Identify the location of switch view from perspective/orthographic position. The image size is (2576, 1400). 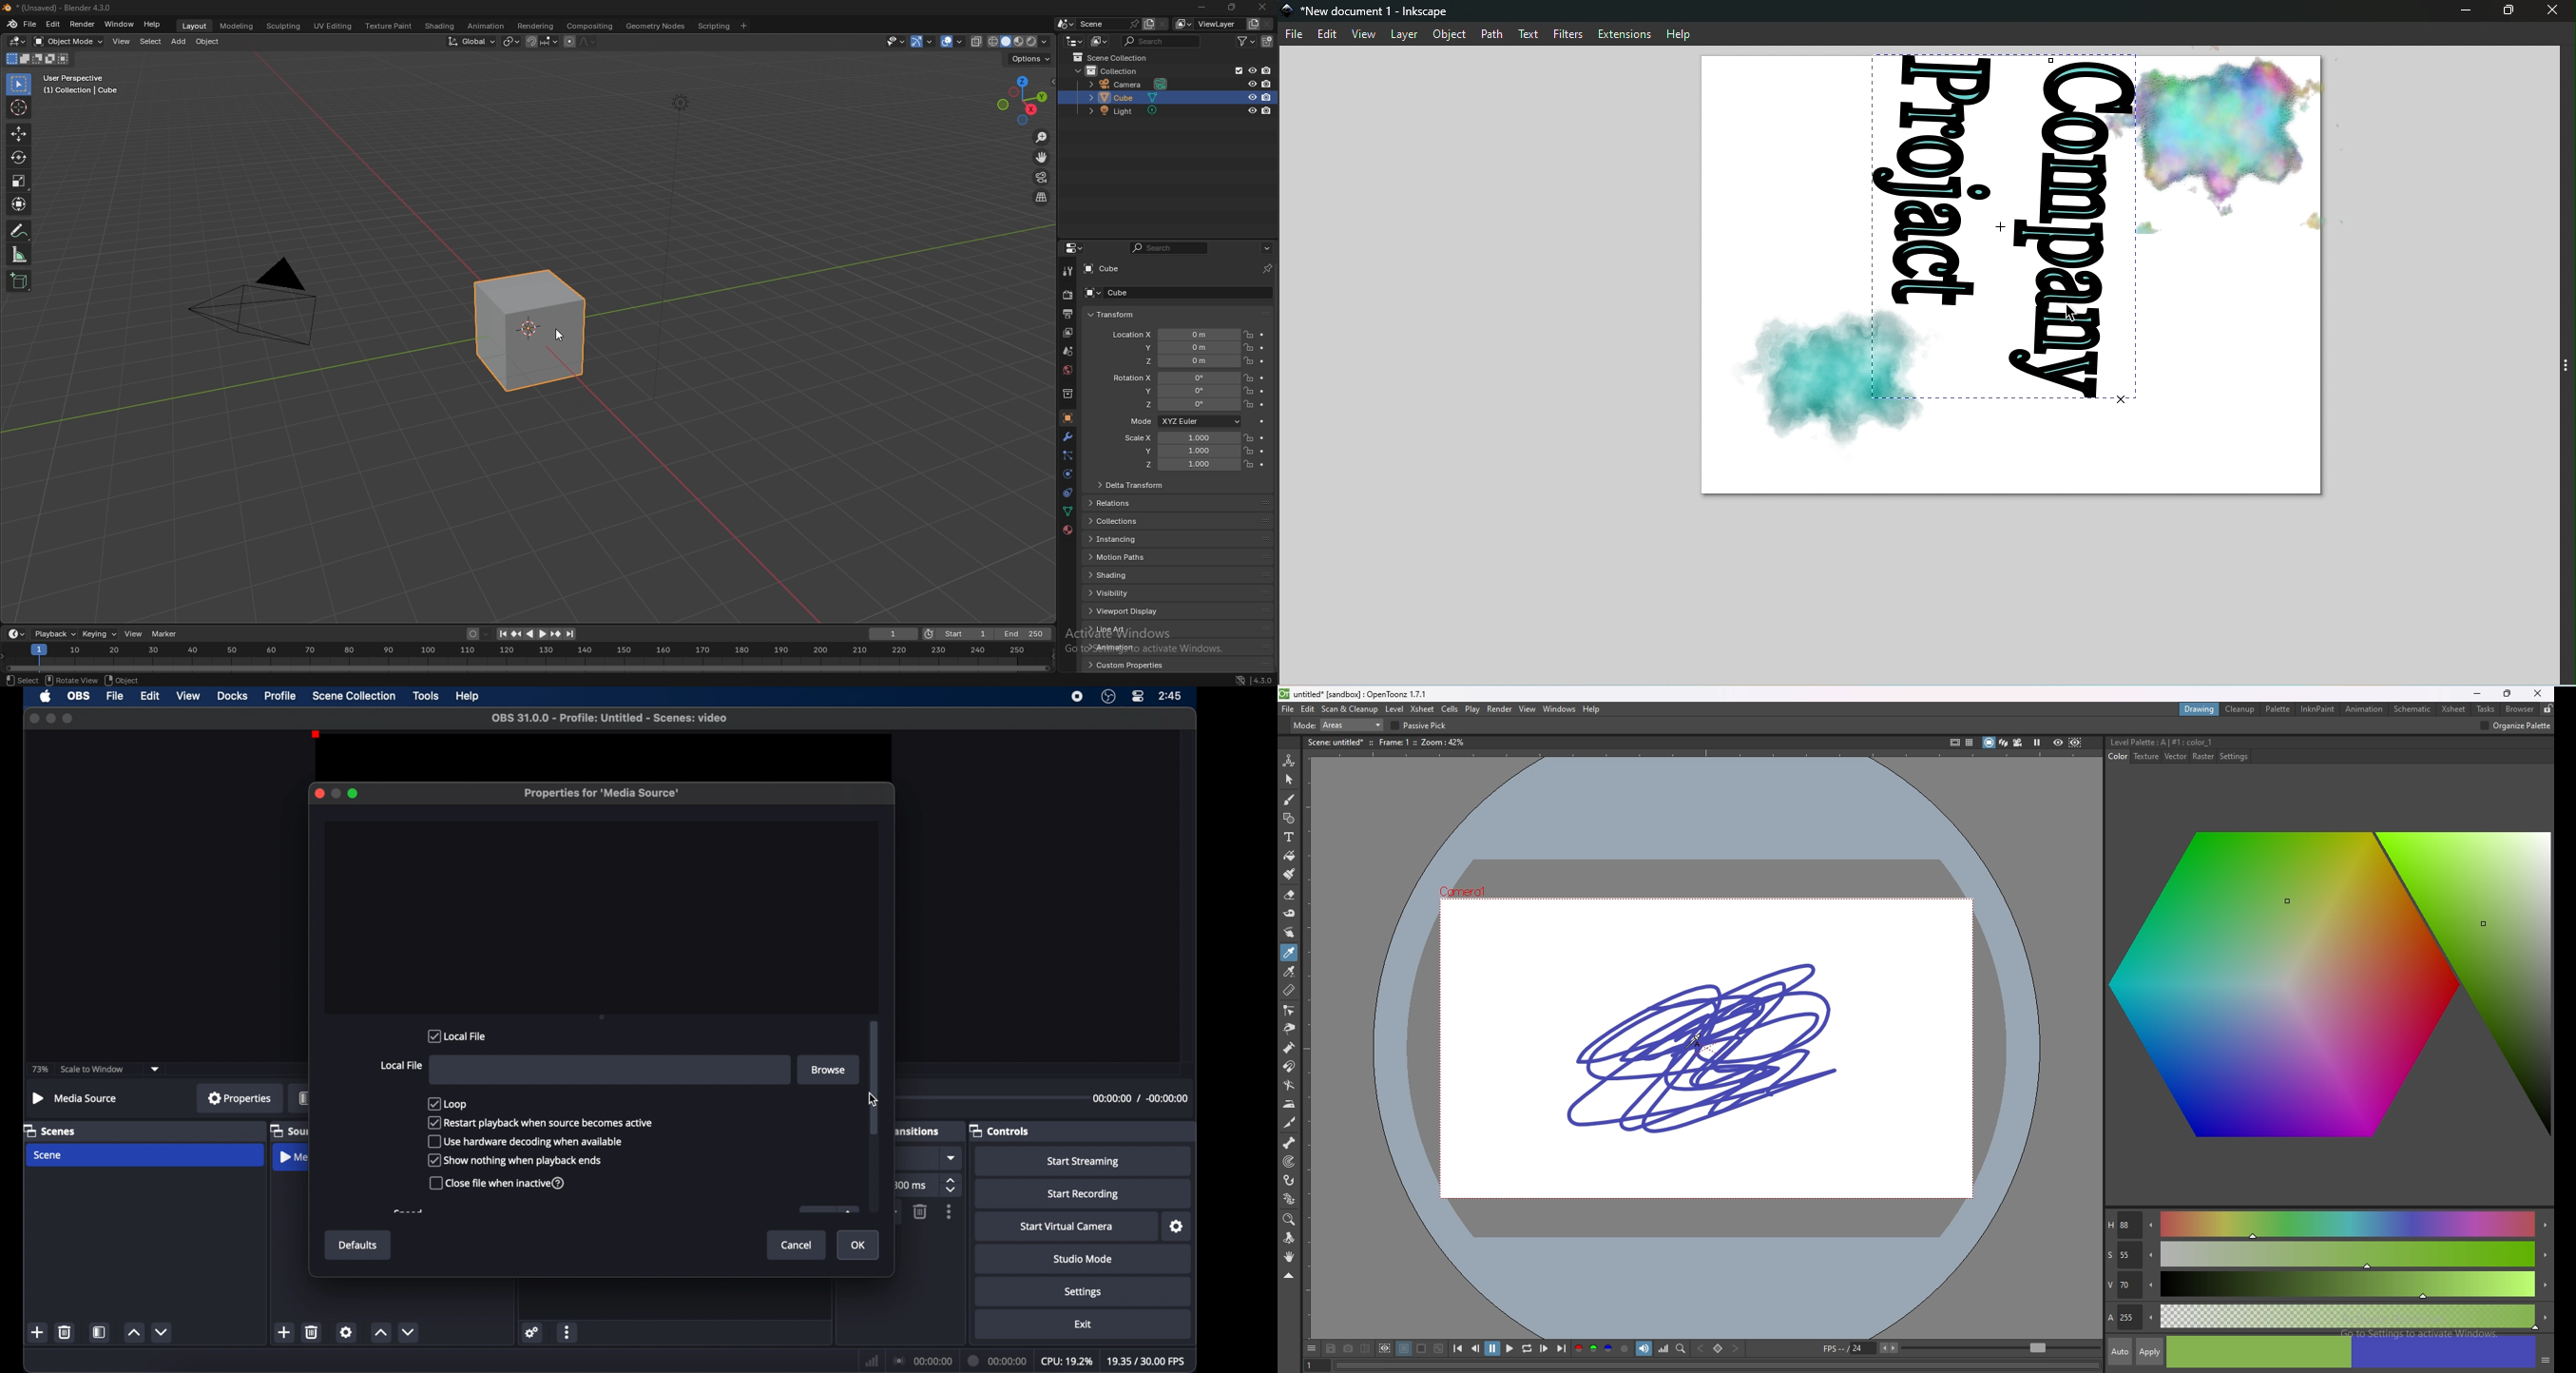
(1043, 198).